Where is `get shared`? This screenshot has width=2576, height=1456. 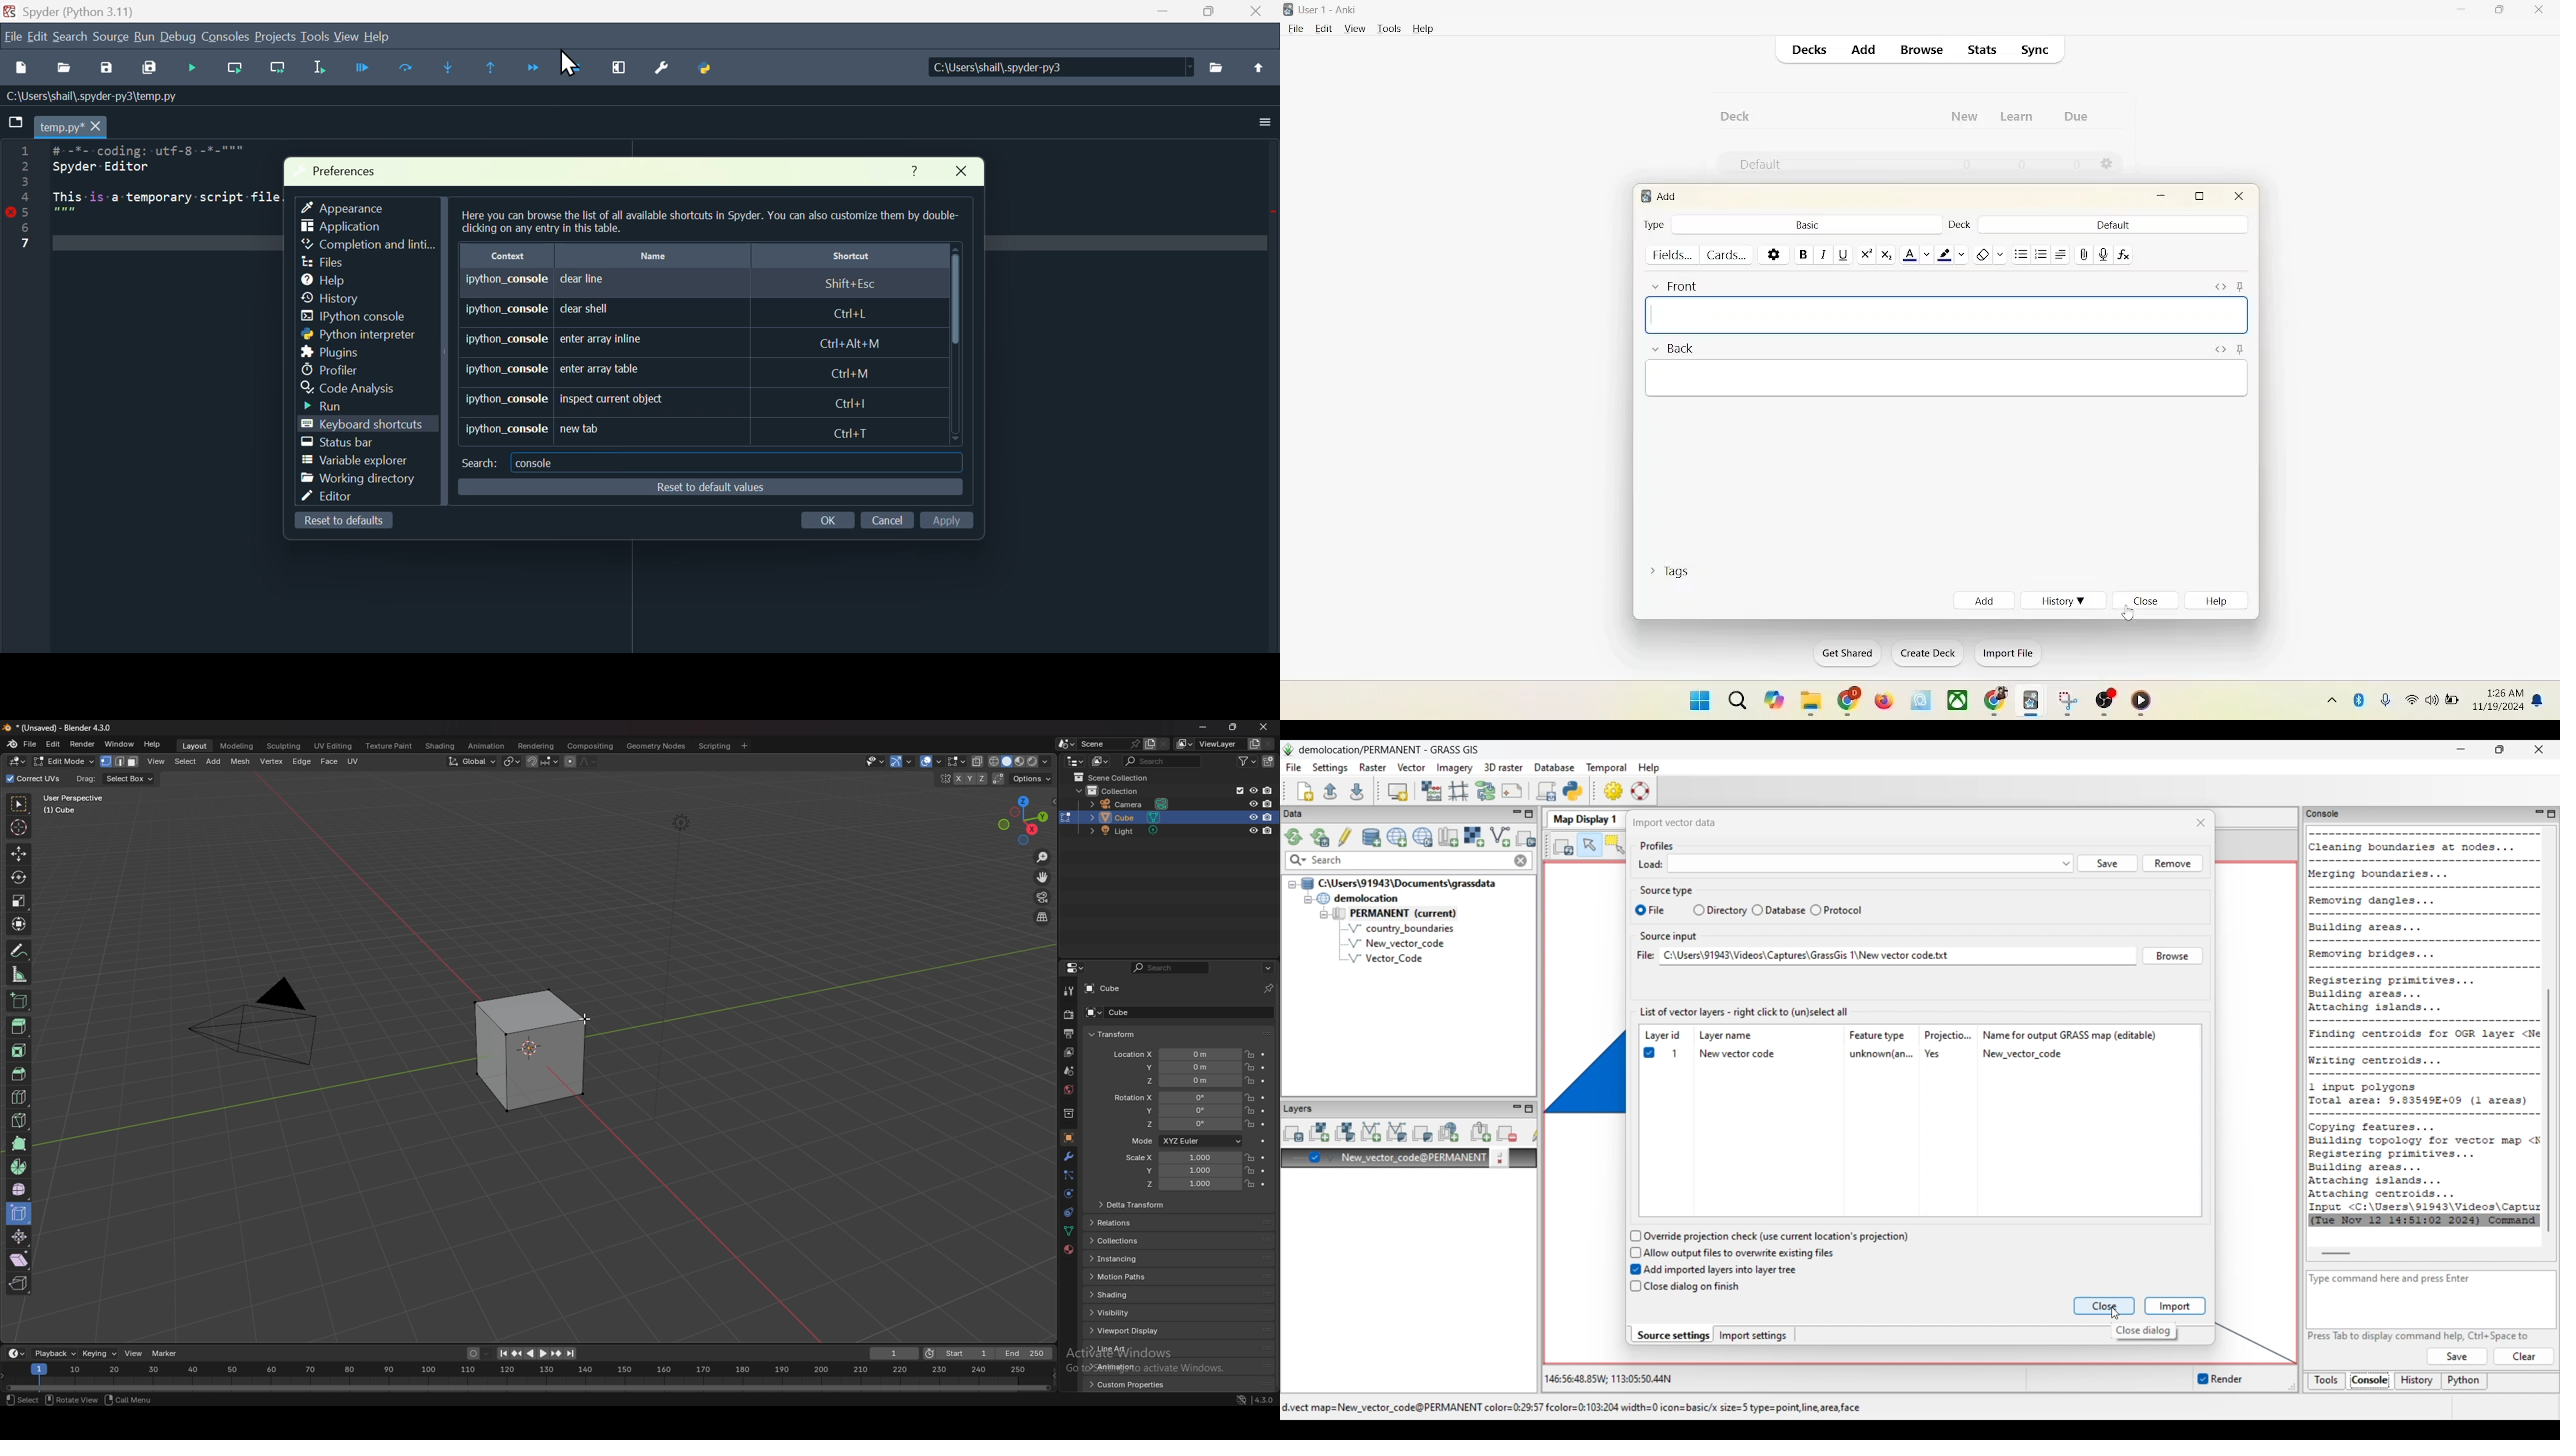 get shared is located at coordinates (1841, 653).